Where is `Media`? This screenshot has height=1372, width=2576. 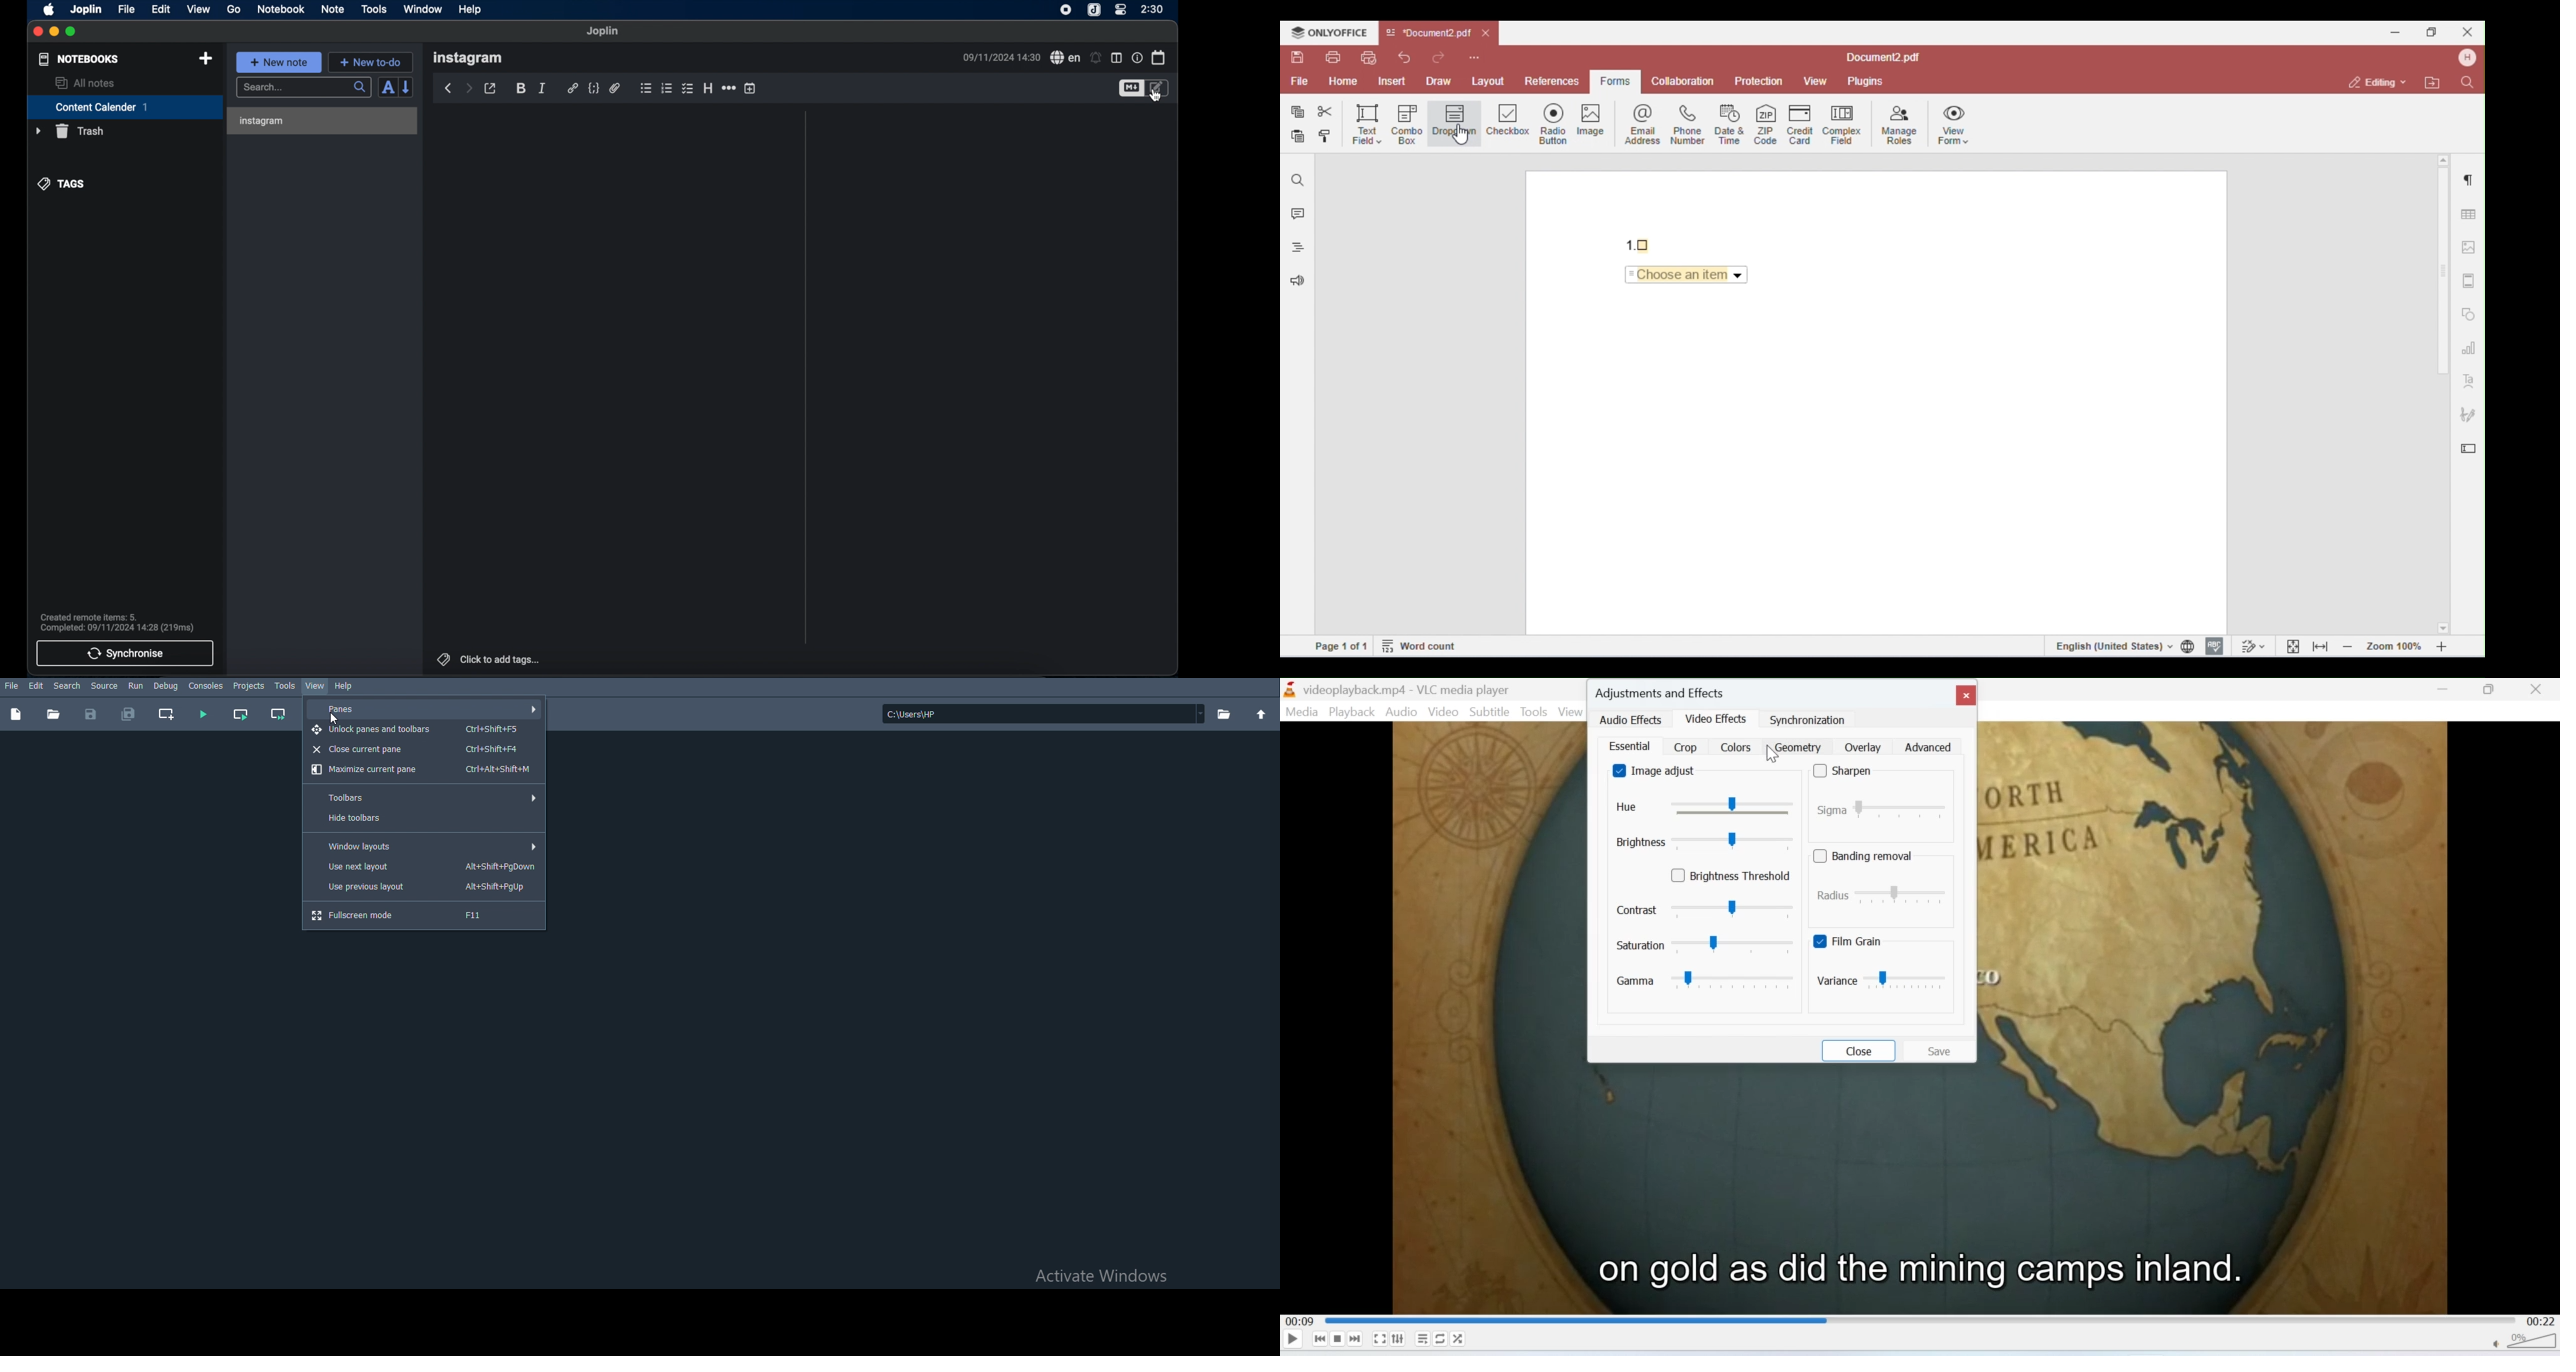 Media is located at coordinates (1300, 712).